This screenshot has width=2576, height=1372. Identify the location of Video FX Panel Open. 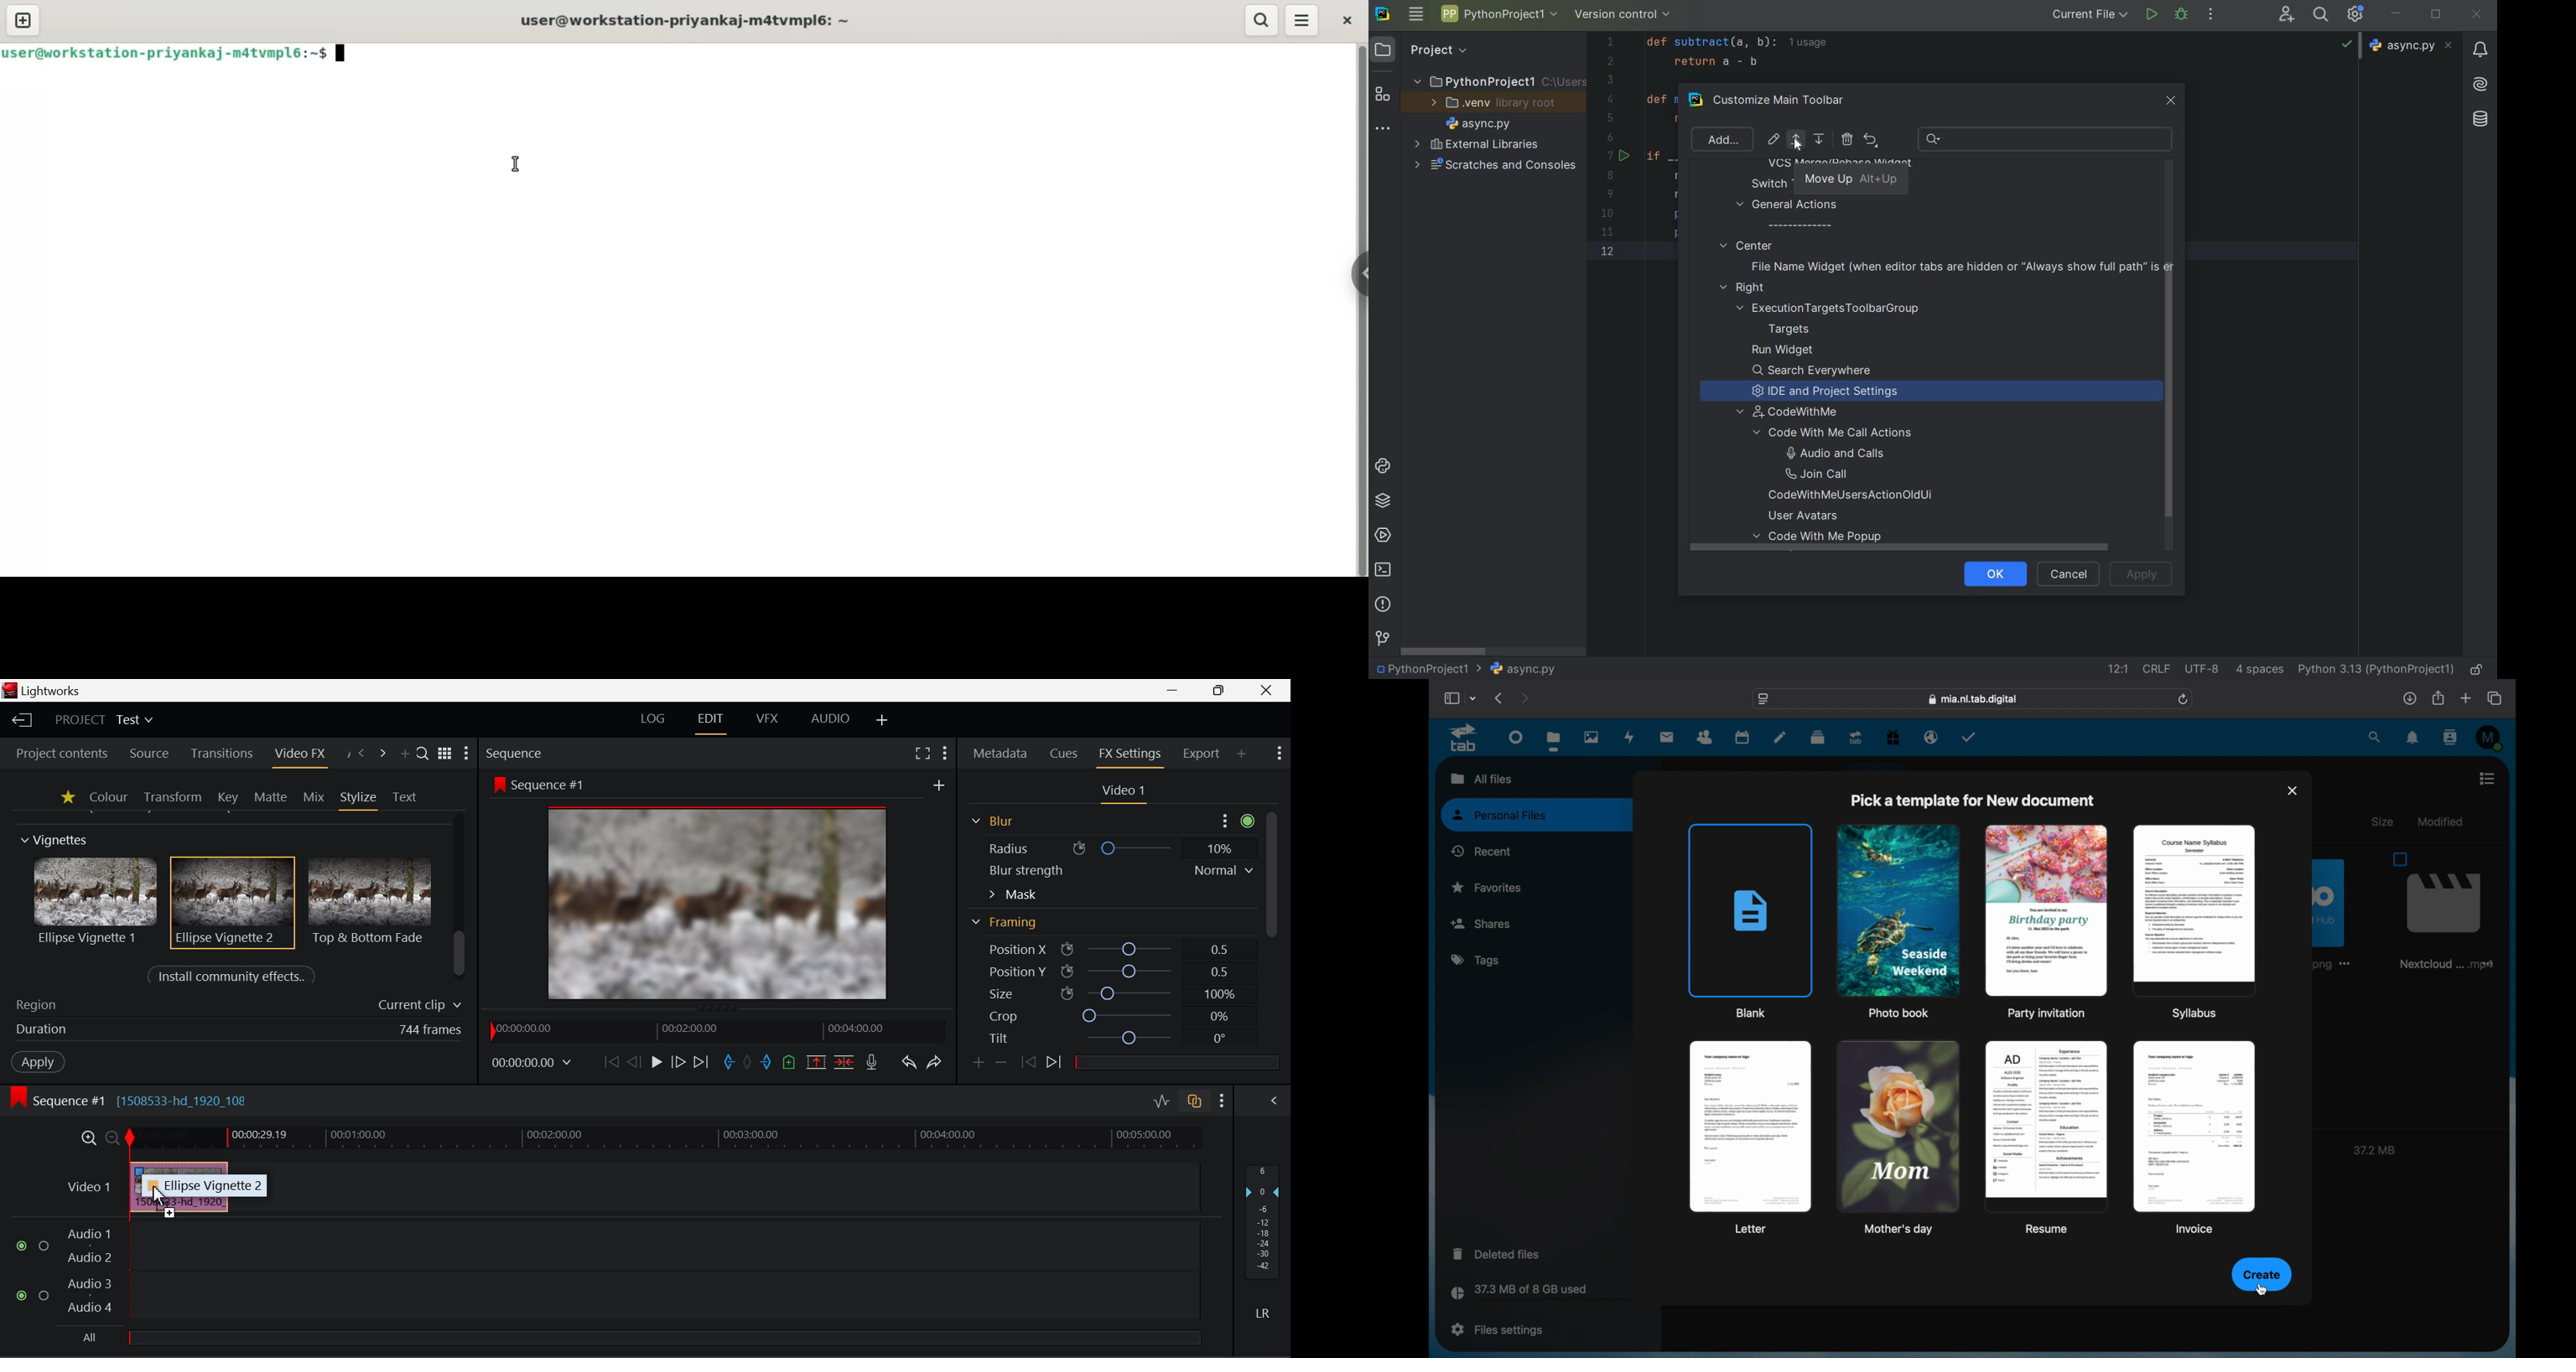
(303, 755).